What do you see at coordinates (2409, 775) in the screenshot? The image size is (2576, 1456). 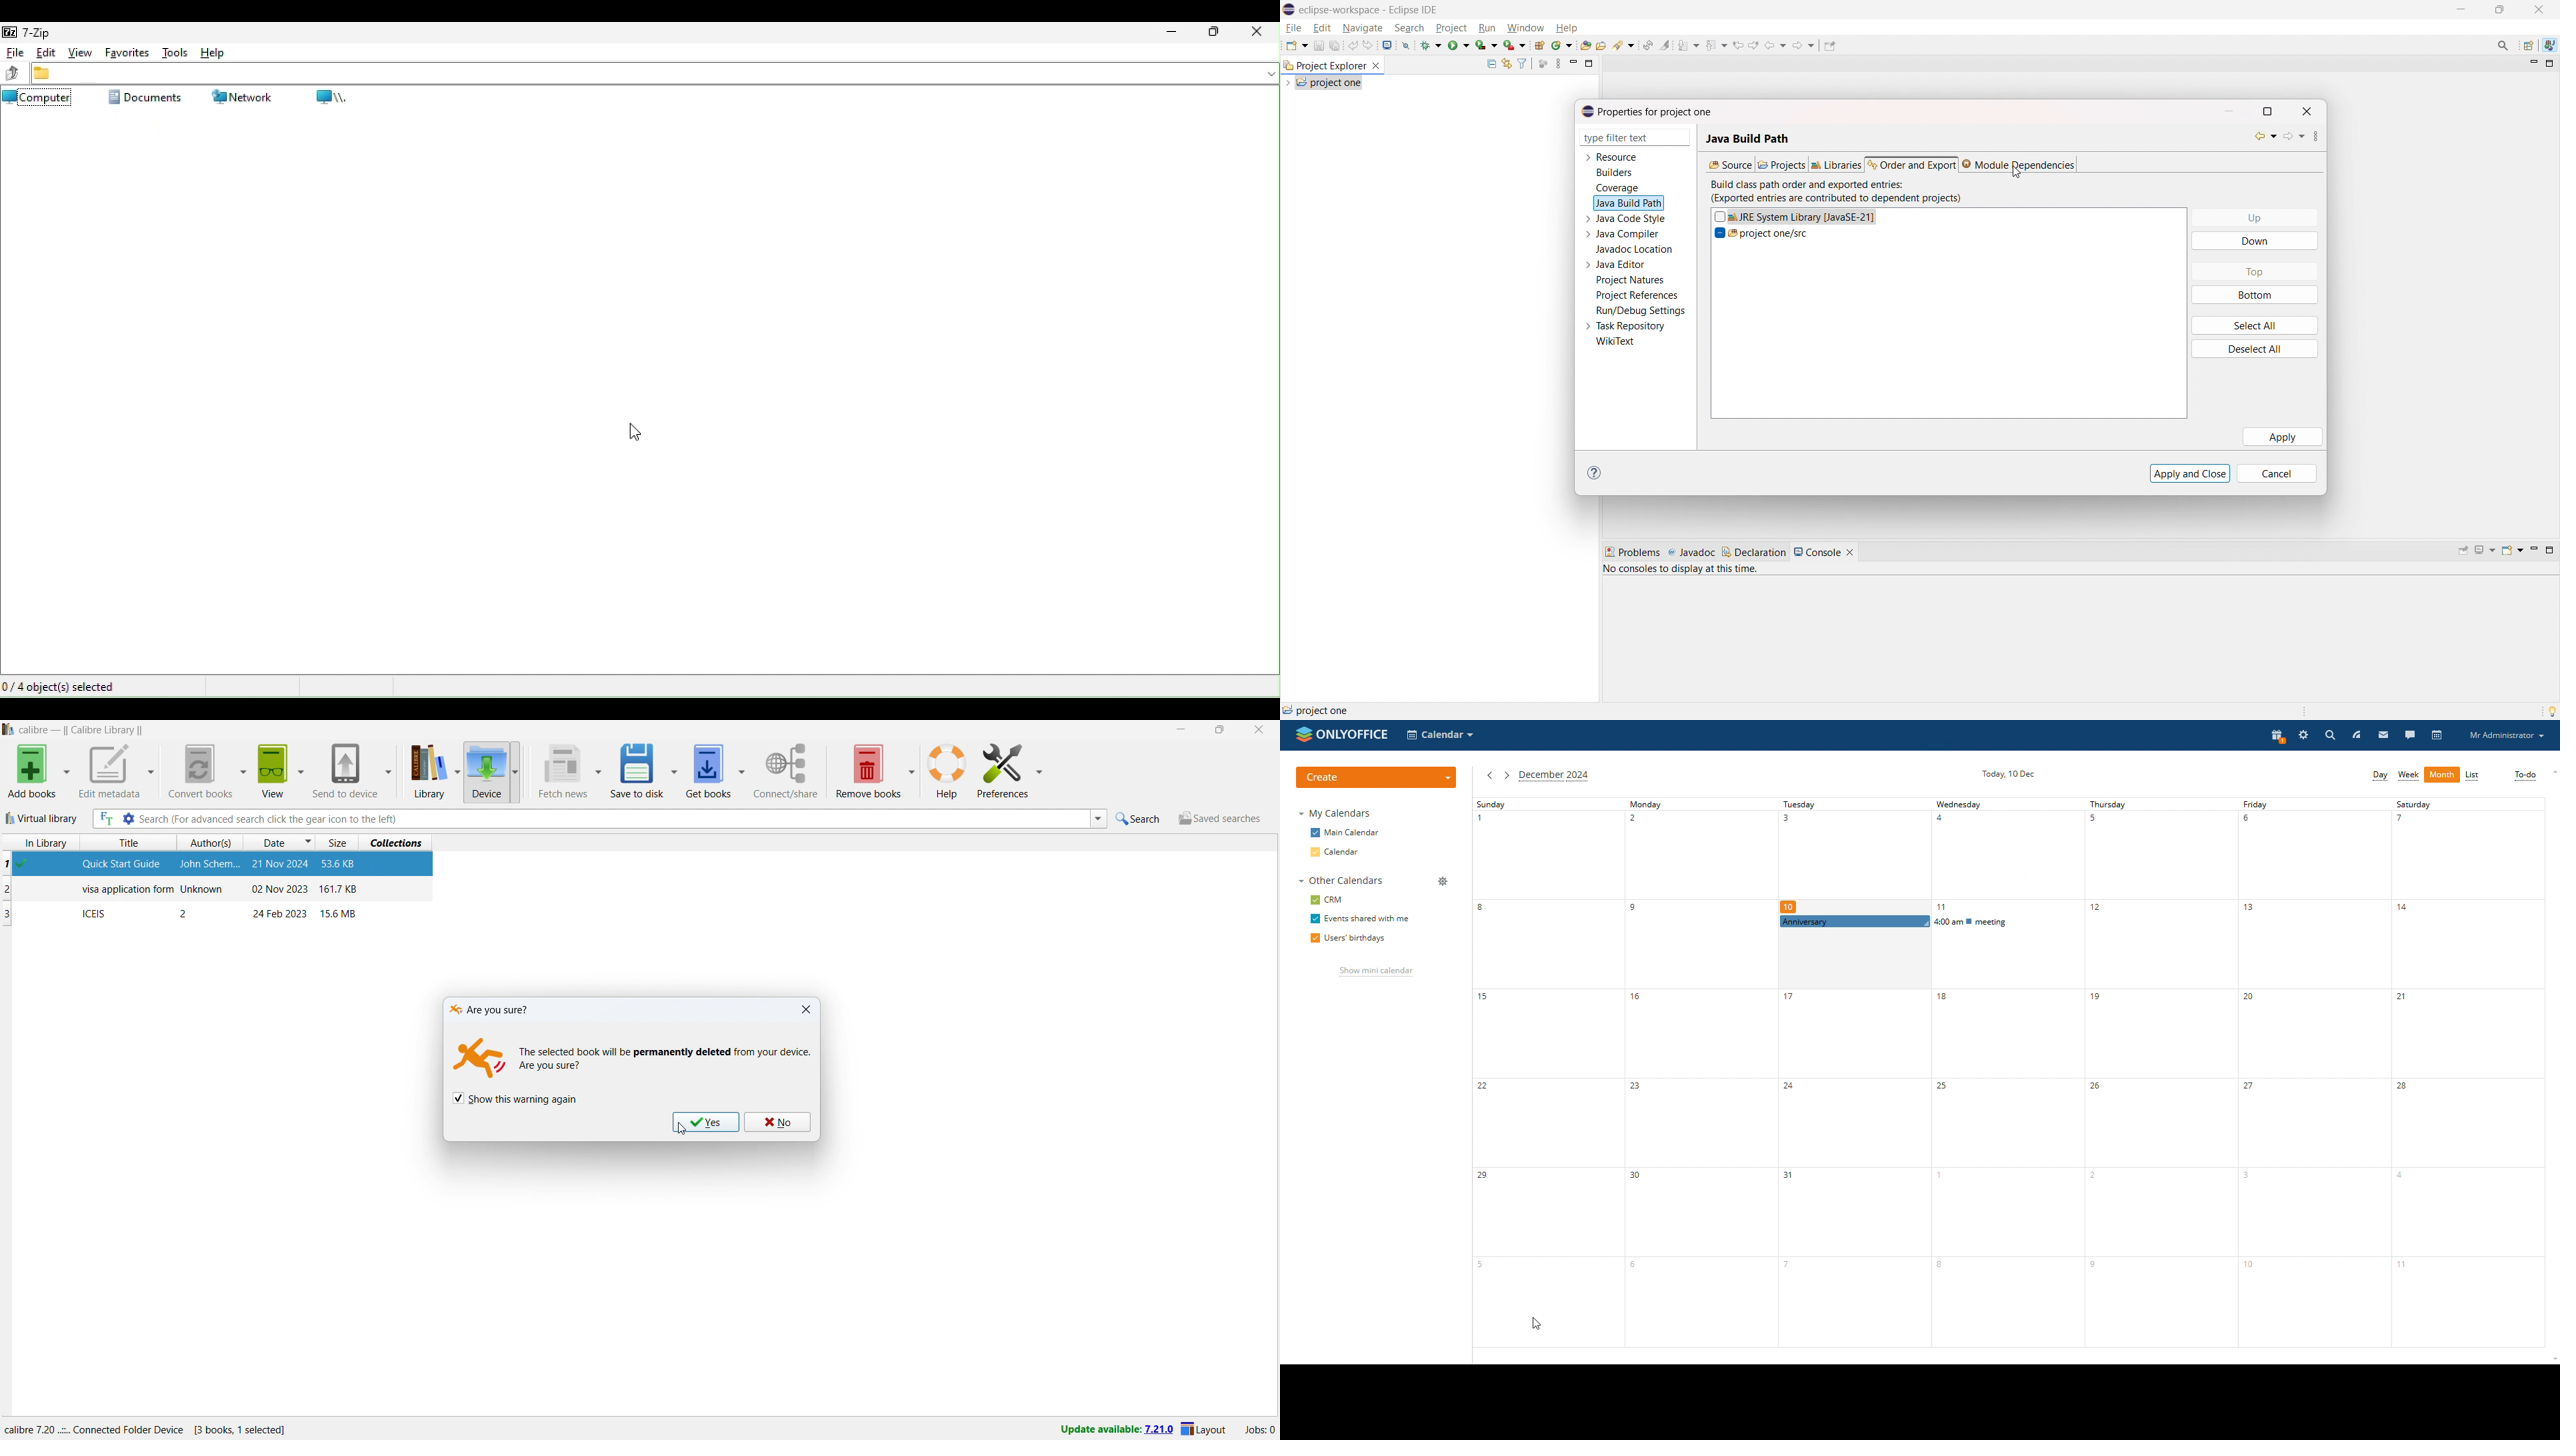 I see `week view` at bounding box center [2409, 775].